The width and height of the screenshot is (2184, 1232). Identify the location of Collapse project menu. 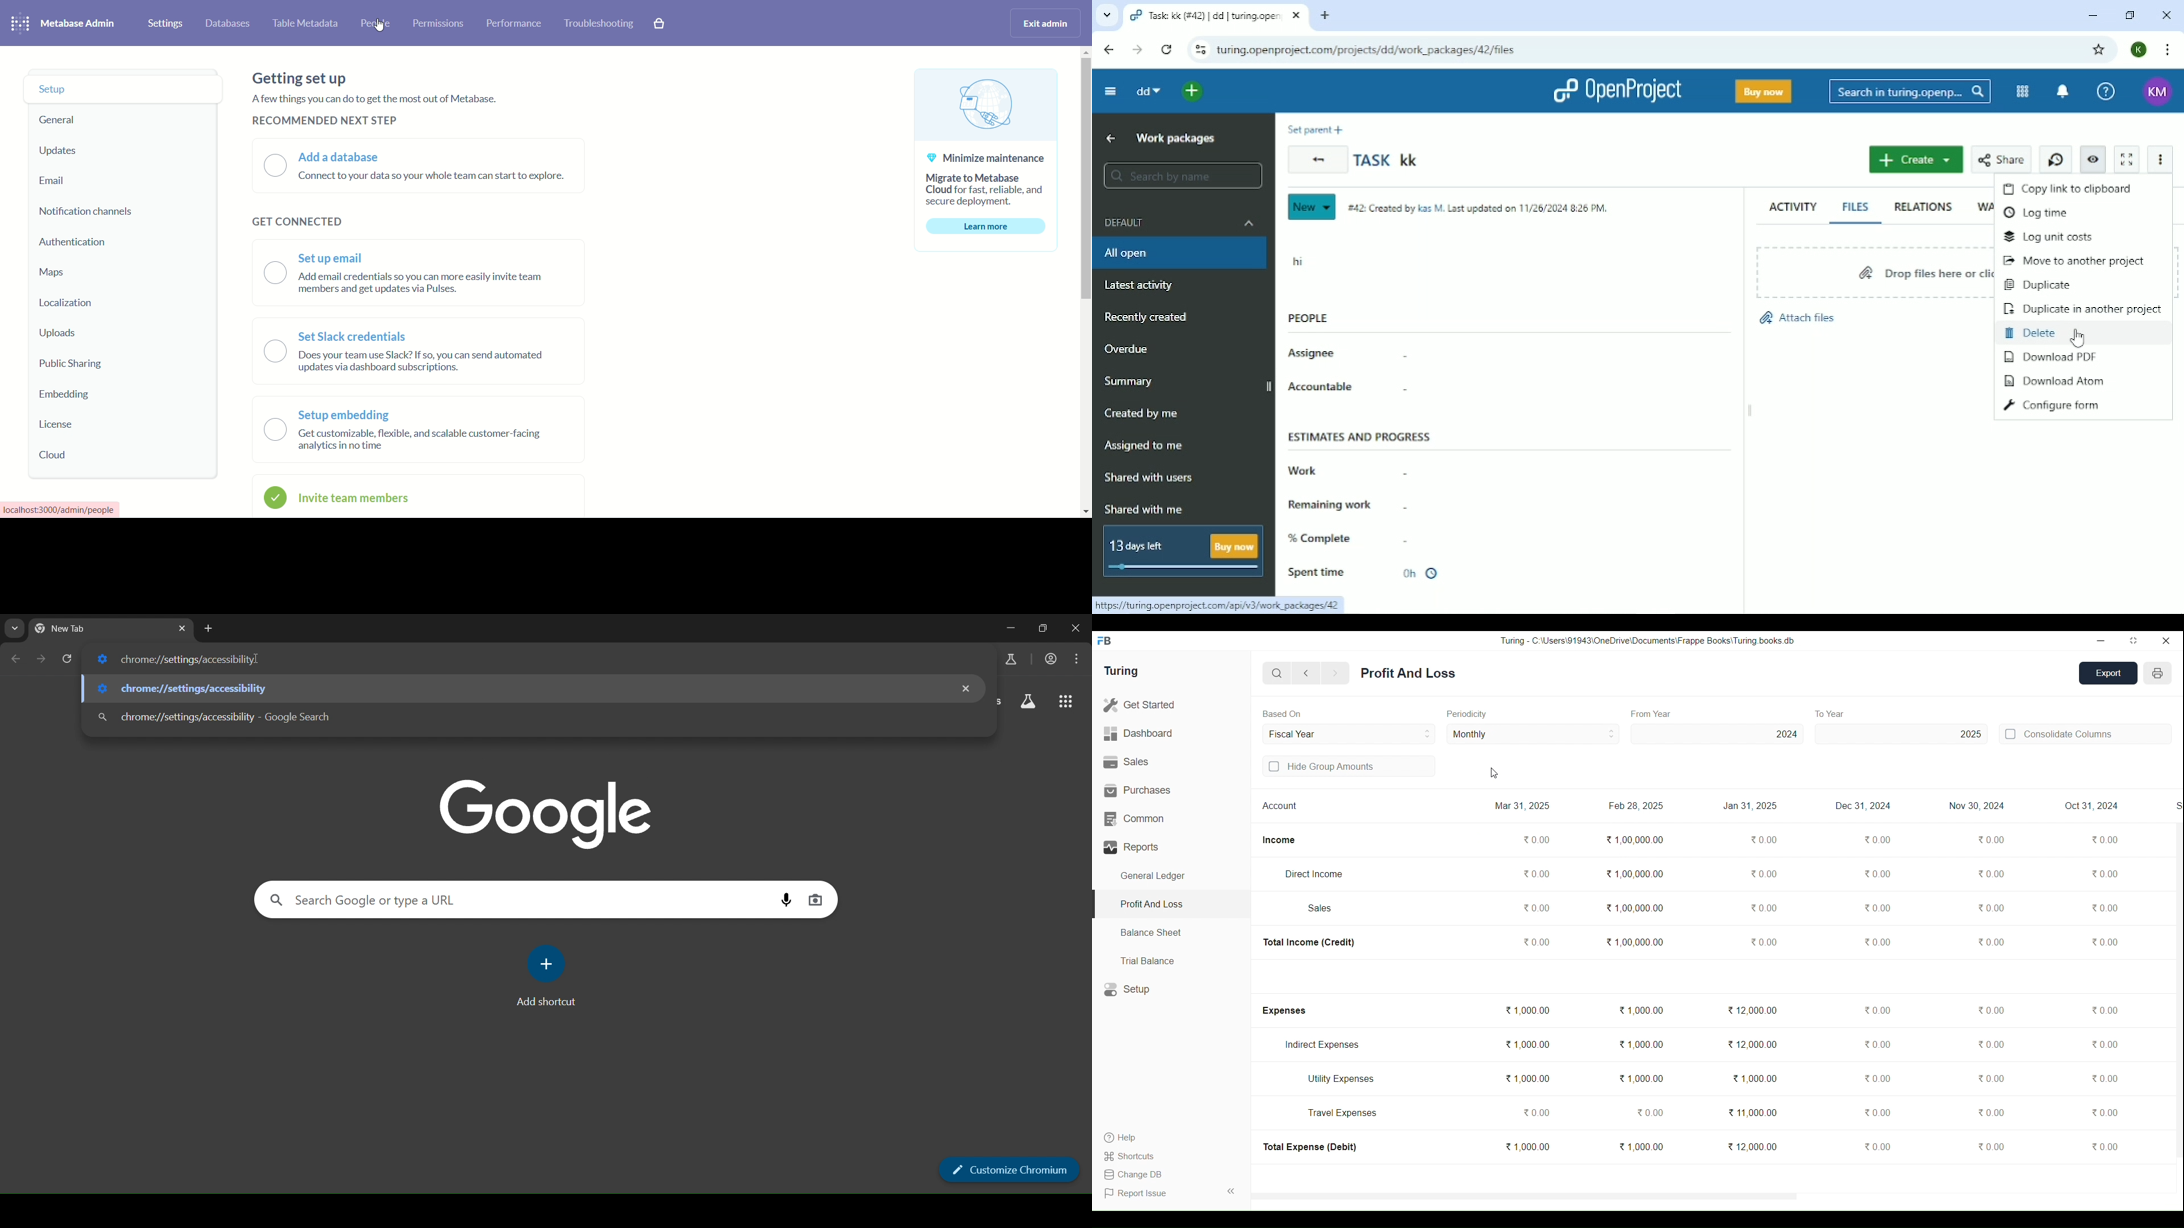
(1110, 93).